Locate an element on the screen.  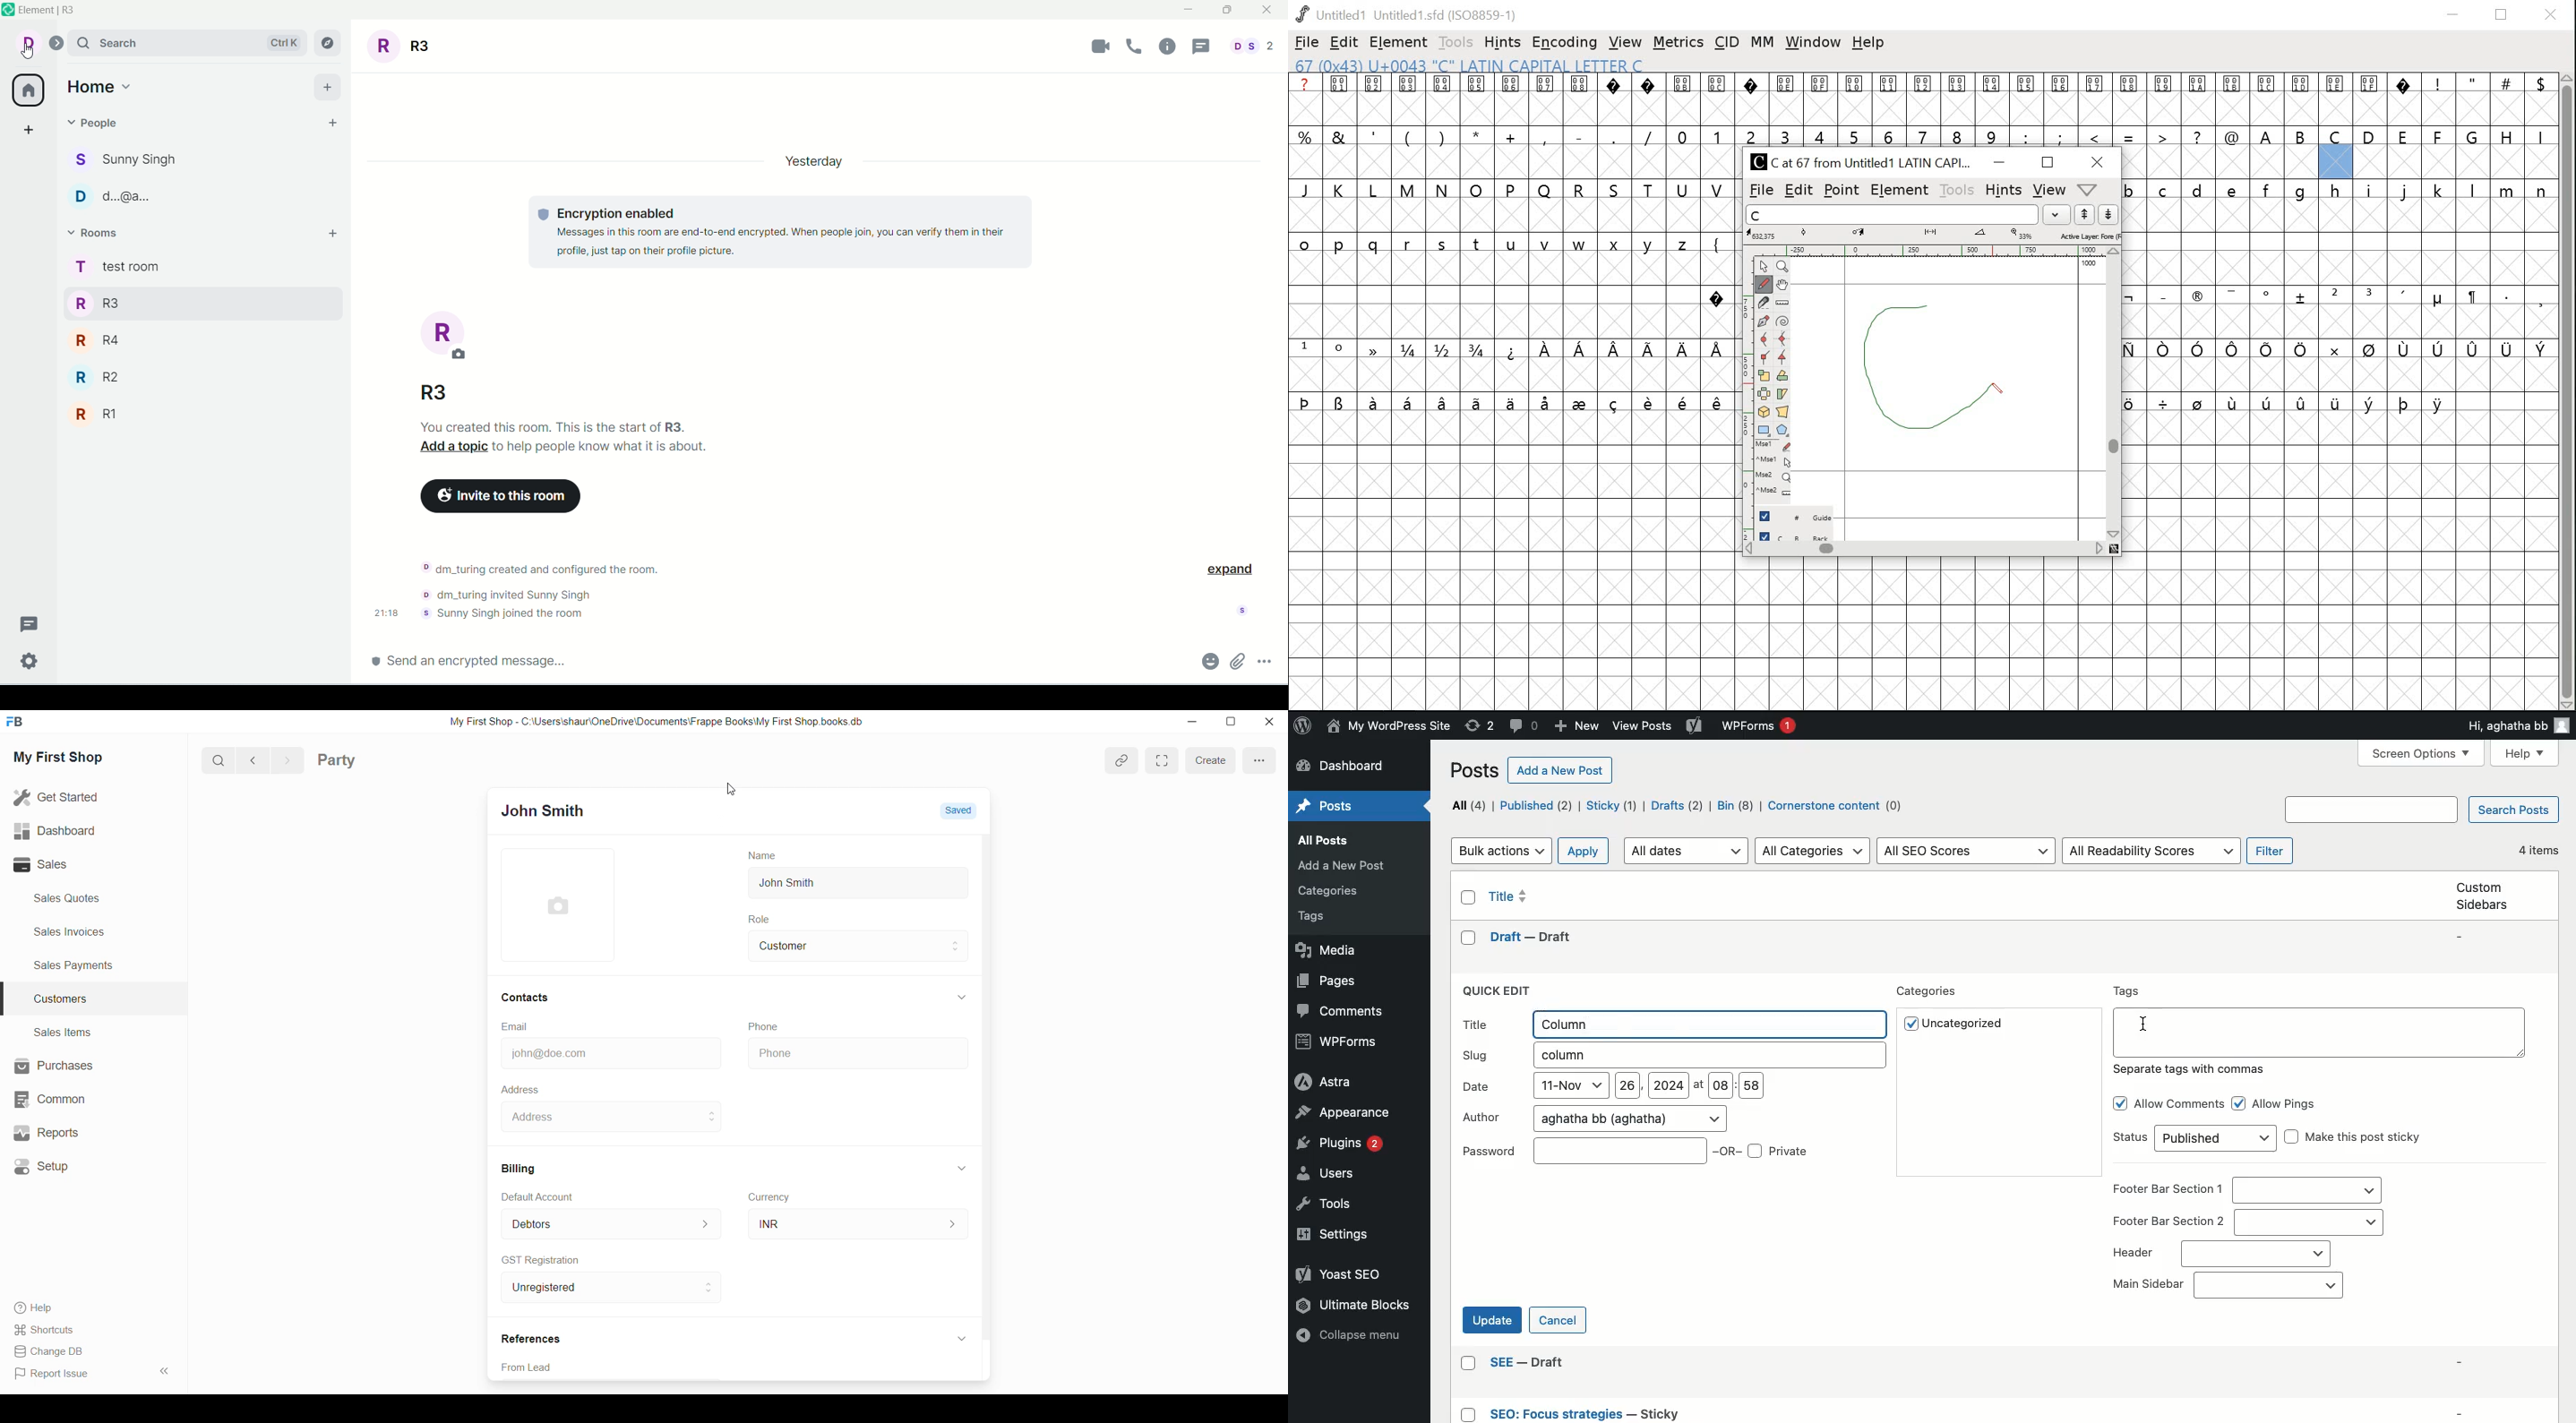
GST Registration is located at coordinates (542, 1260).